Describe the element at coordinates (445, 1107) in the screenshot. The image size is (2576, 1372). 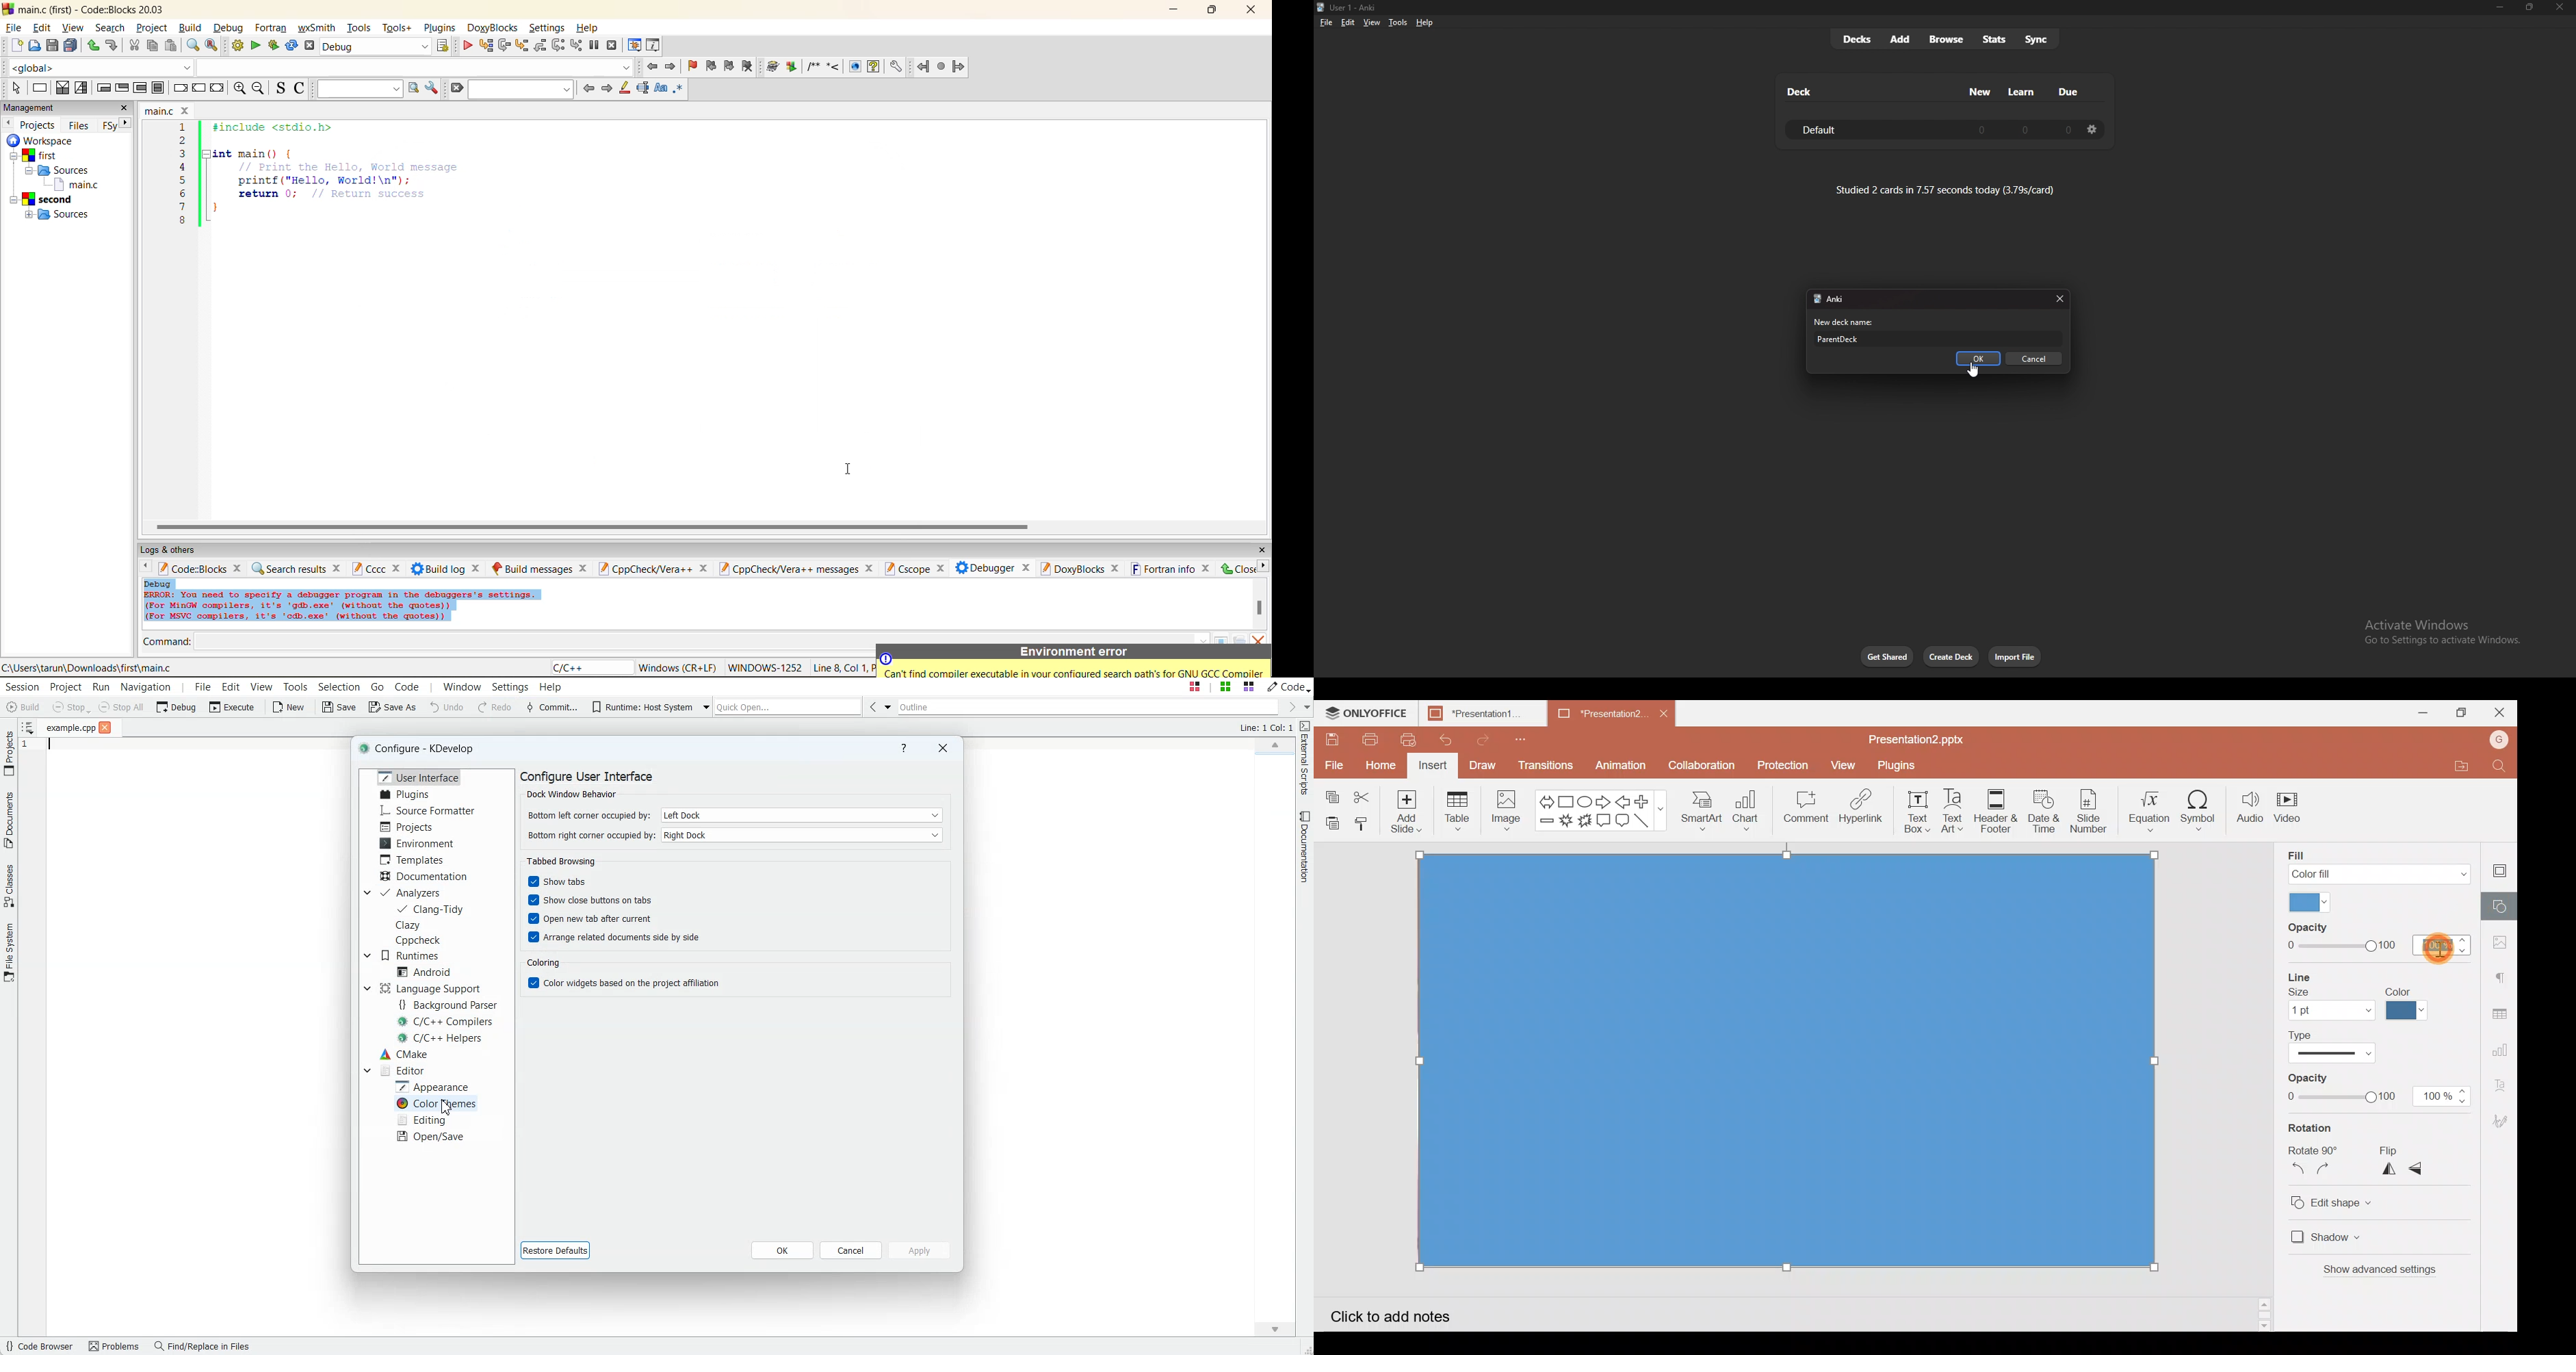
I see `Cursor` at that location.